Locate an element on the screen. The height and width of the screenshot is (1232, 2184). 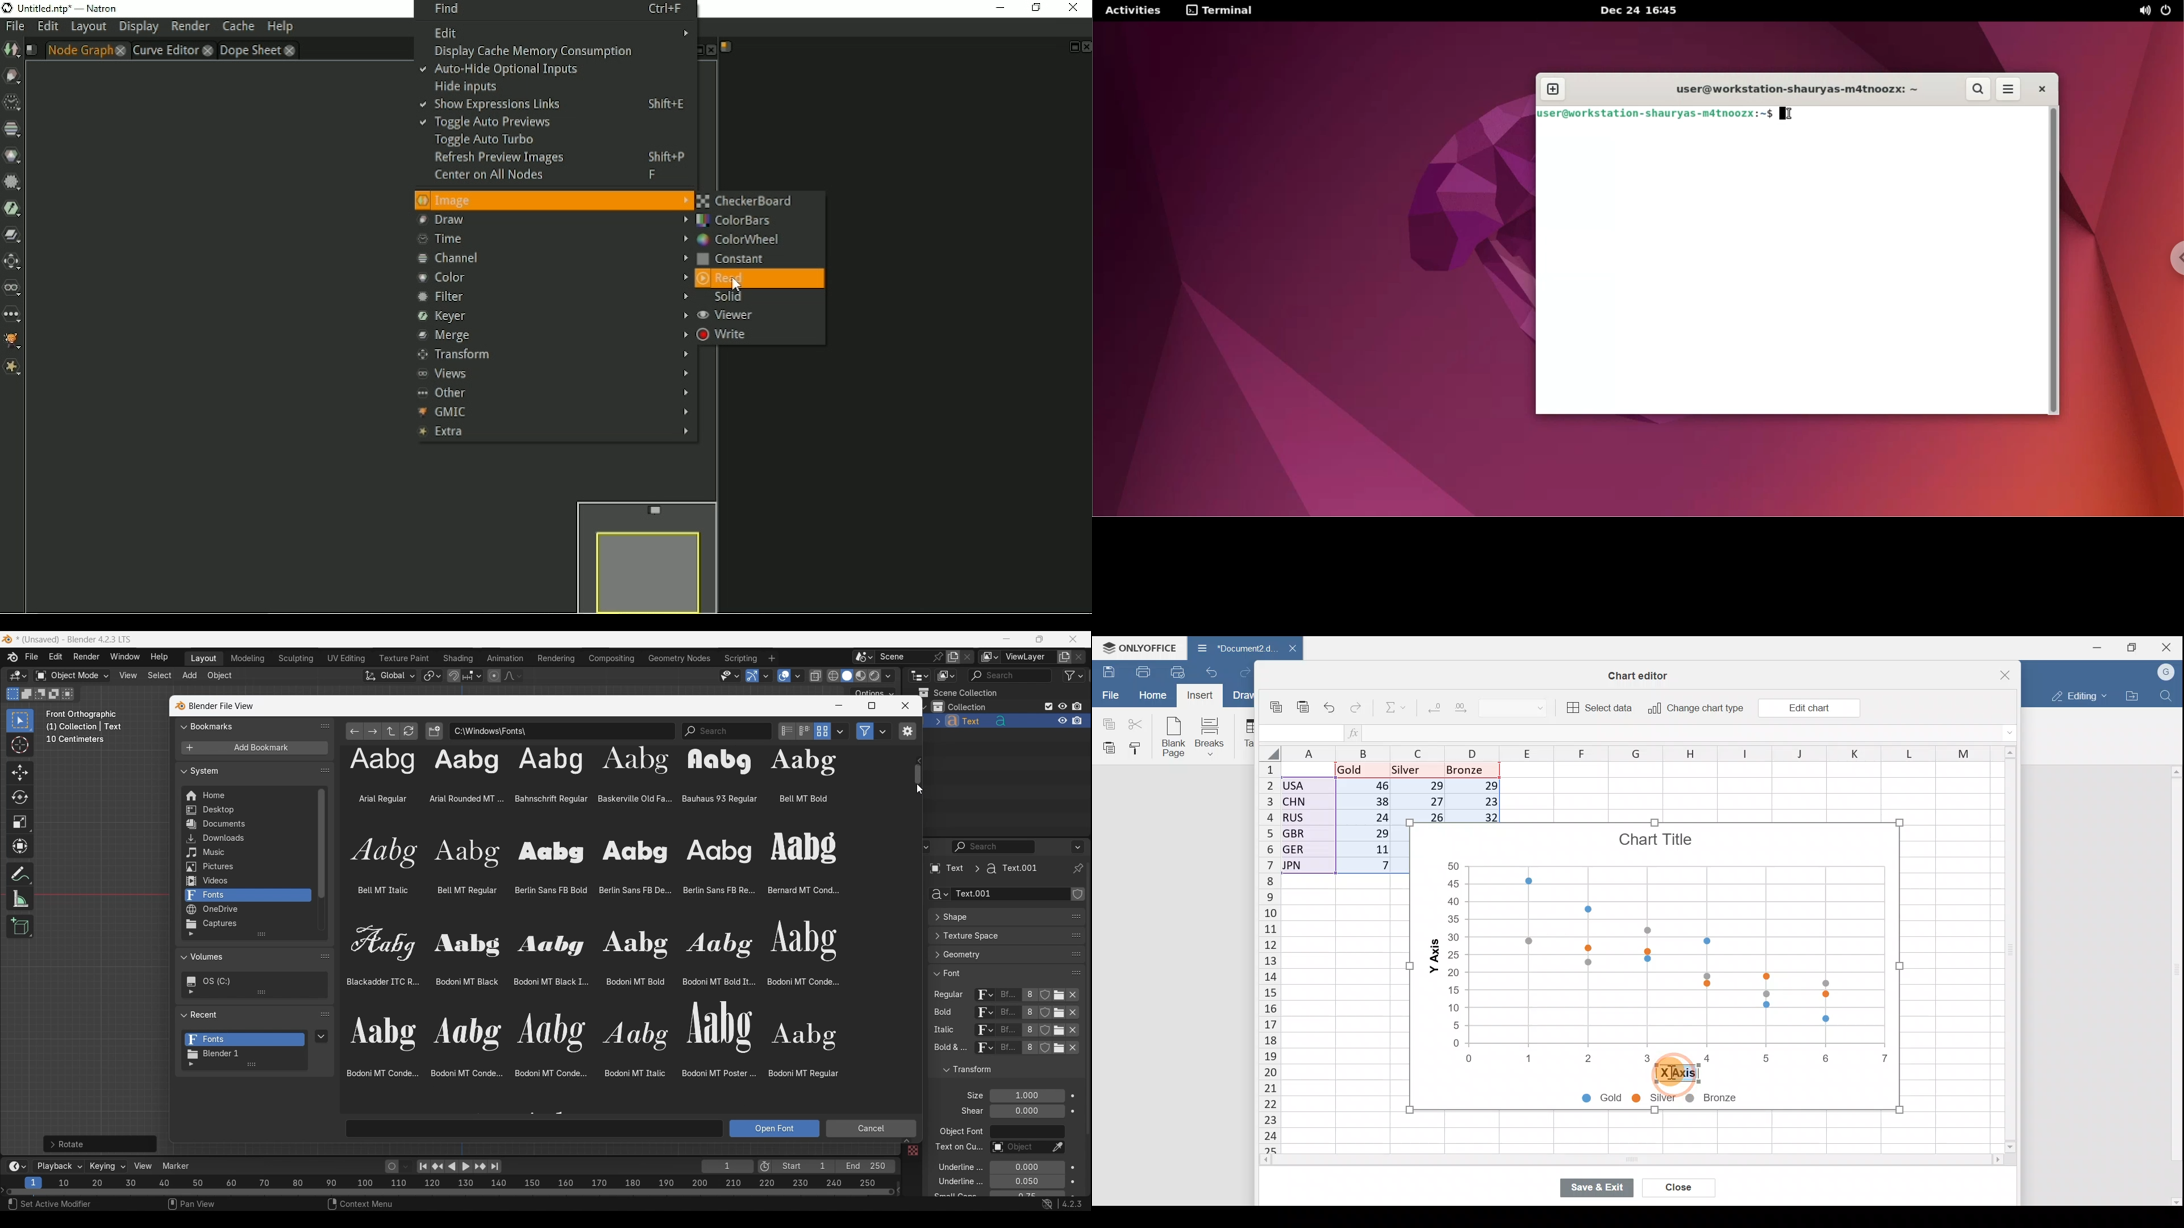
Software logo is located at coordinates (7, 639).